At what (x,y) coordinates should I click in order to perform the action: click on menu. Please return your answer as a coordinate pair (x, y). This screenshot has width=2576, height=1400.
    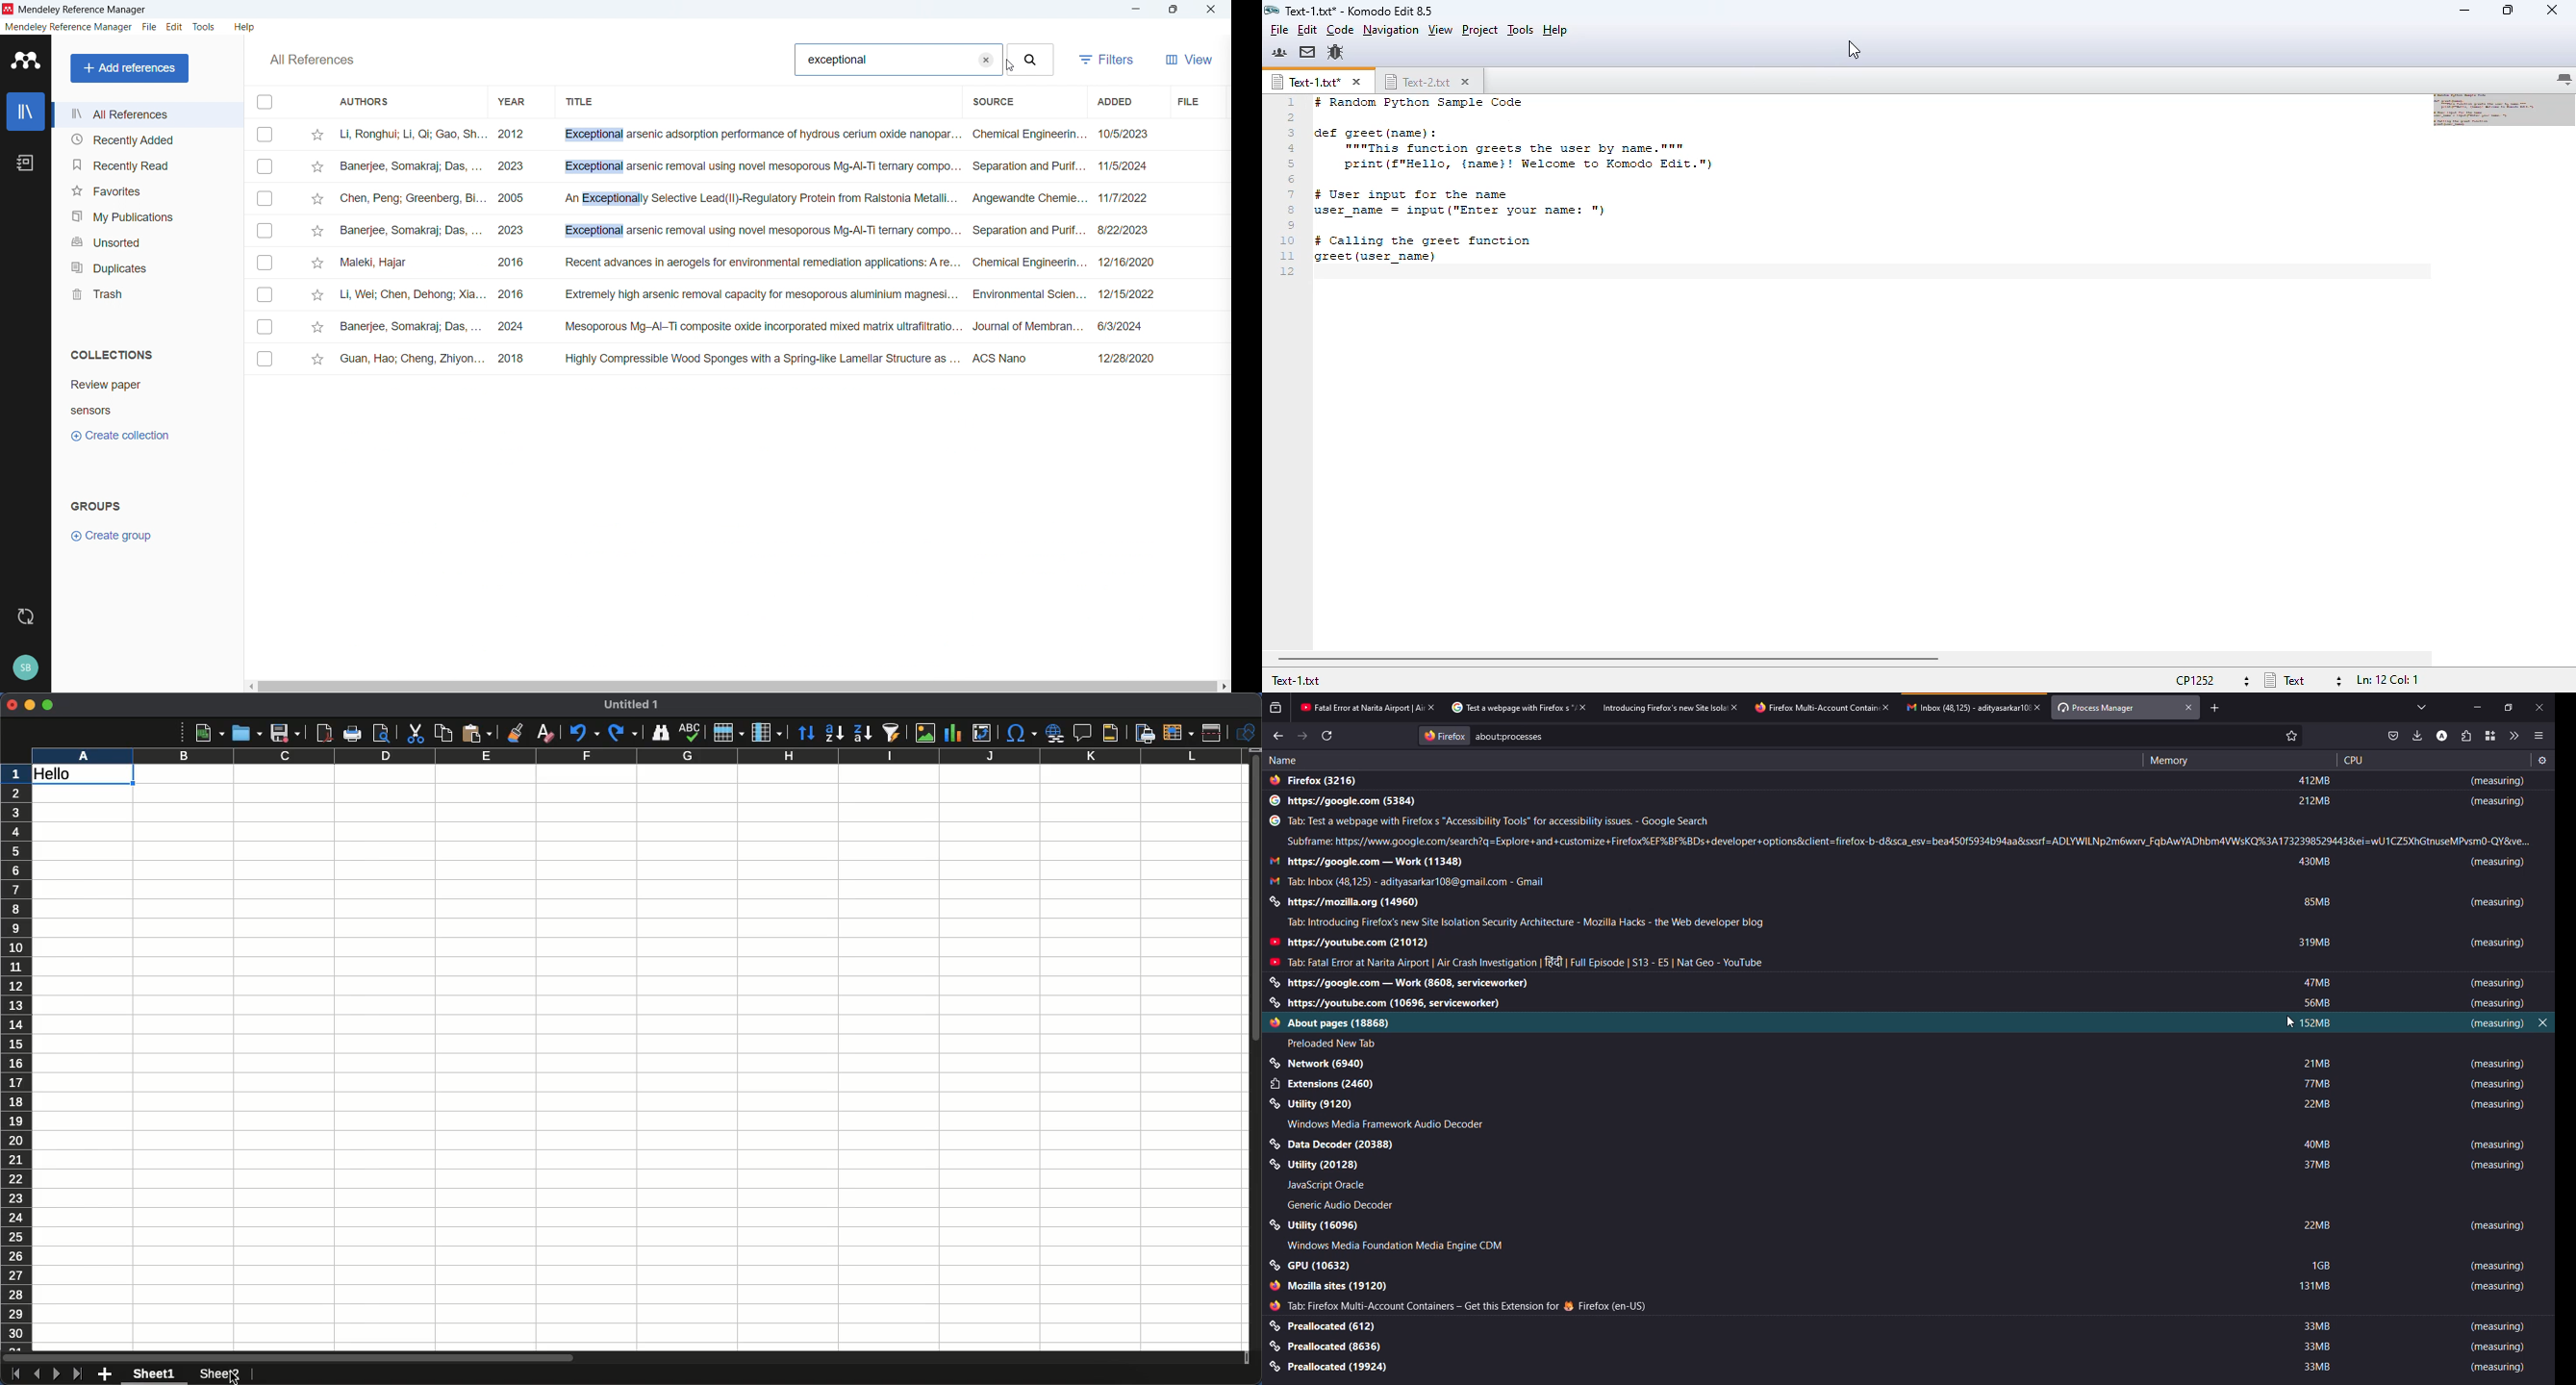
    Looking at the image, I should click on (2539, 736).